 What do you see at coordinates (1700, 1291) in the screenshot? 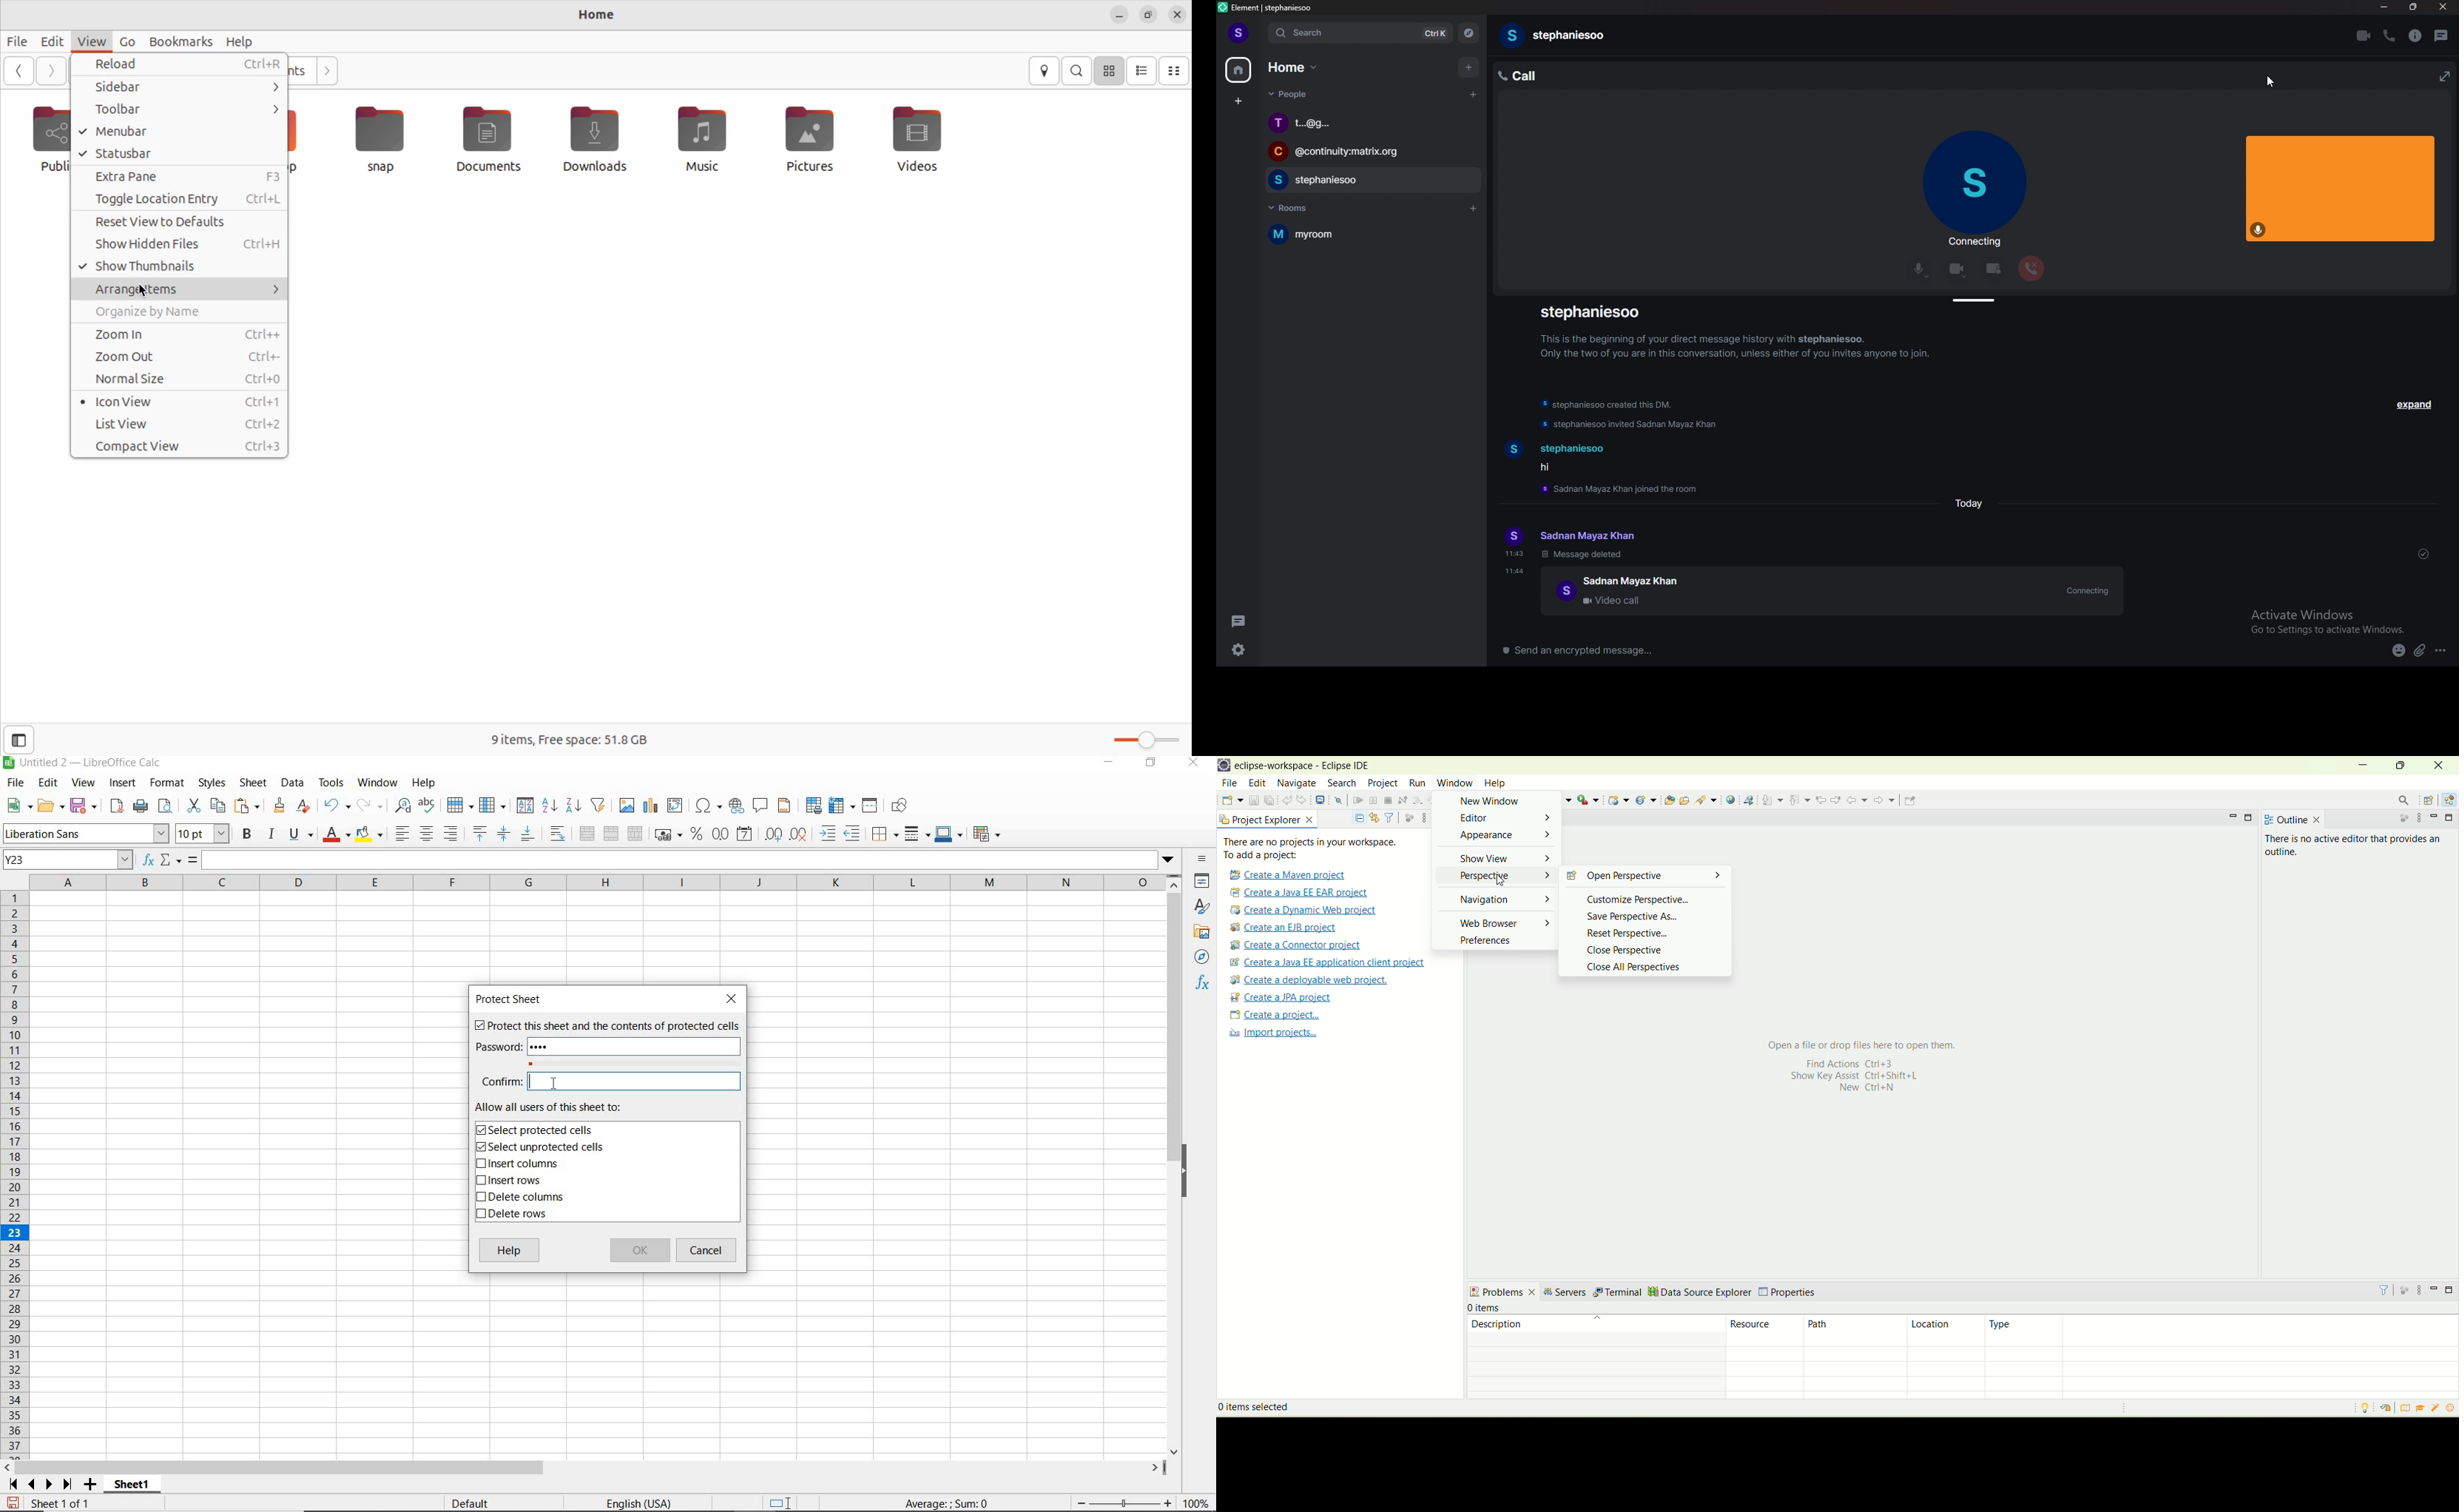
I see `data source explorer` at bounding box center [1700, 1291].